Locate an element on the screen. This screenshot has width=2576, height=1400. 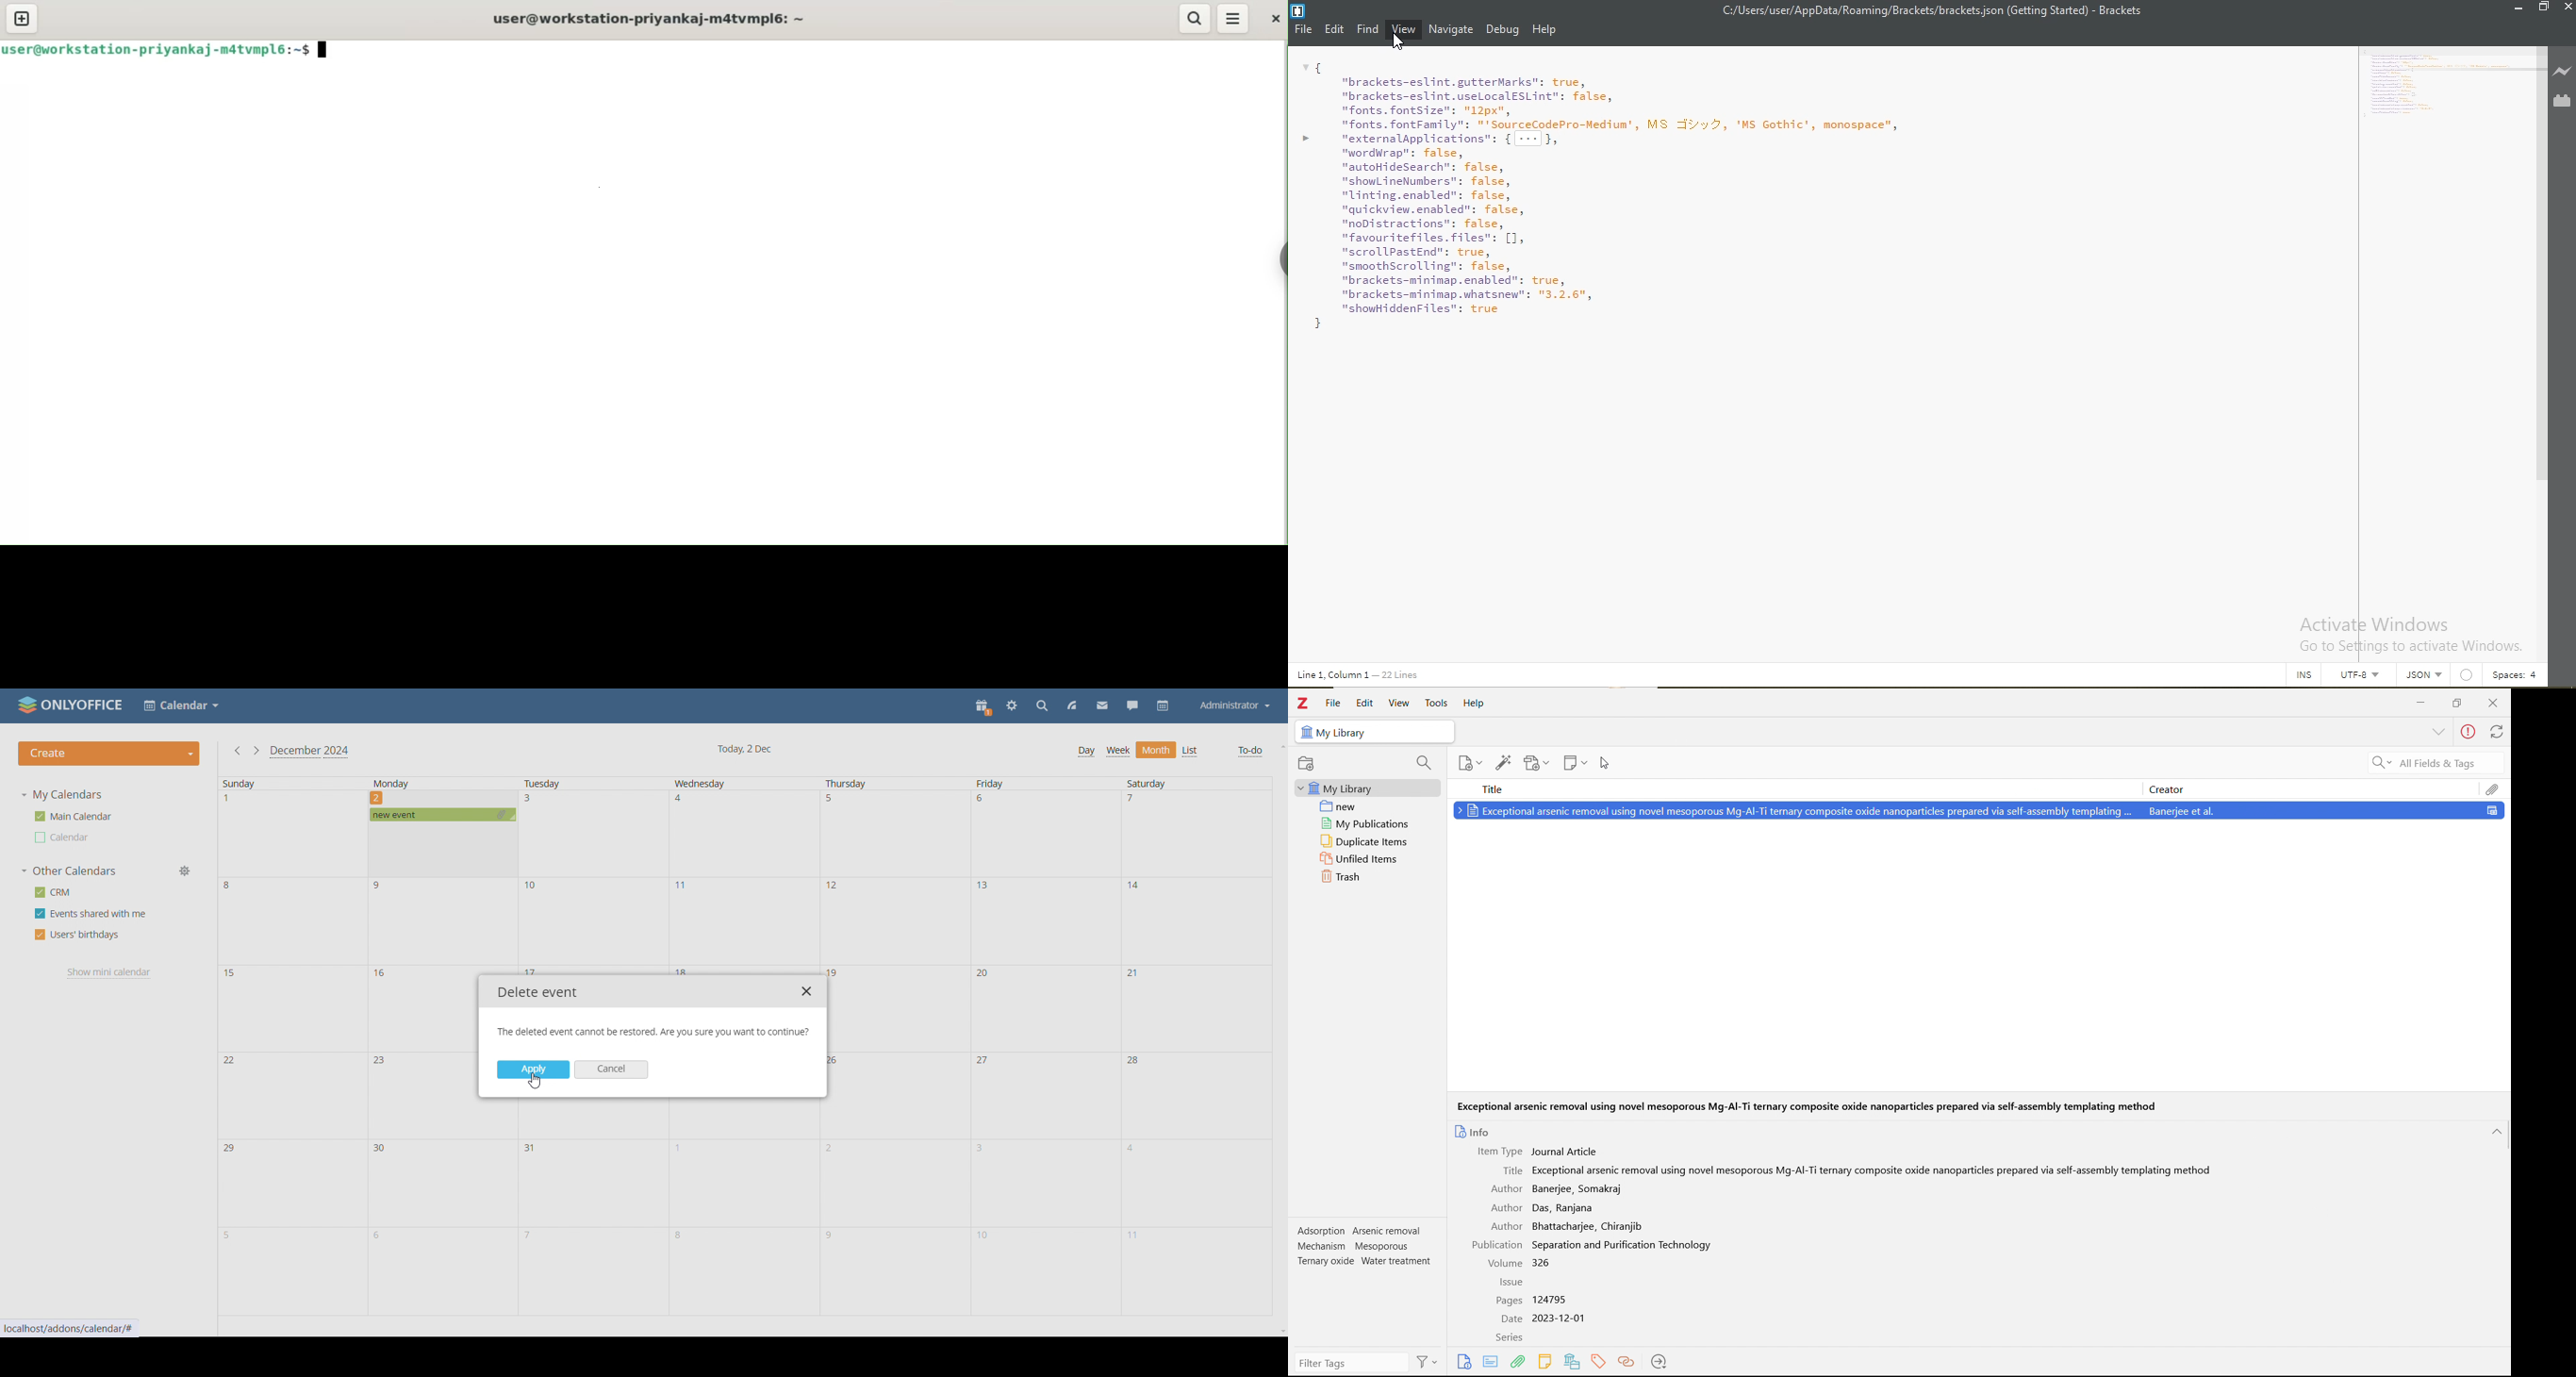
Author is located at coordinates (1505, 1208).